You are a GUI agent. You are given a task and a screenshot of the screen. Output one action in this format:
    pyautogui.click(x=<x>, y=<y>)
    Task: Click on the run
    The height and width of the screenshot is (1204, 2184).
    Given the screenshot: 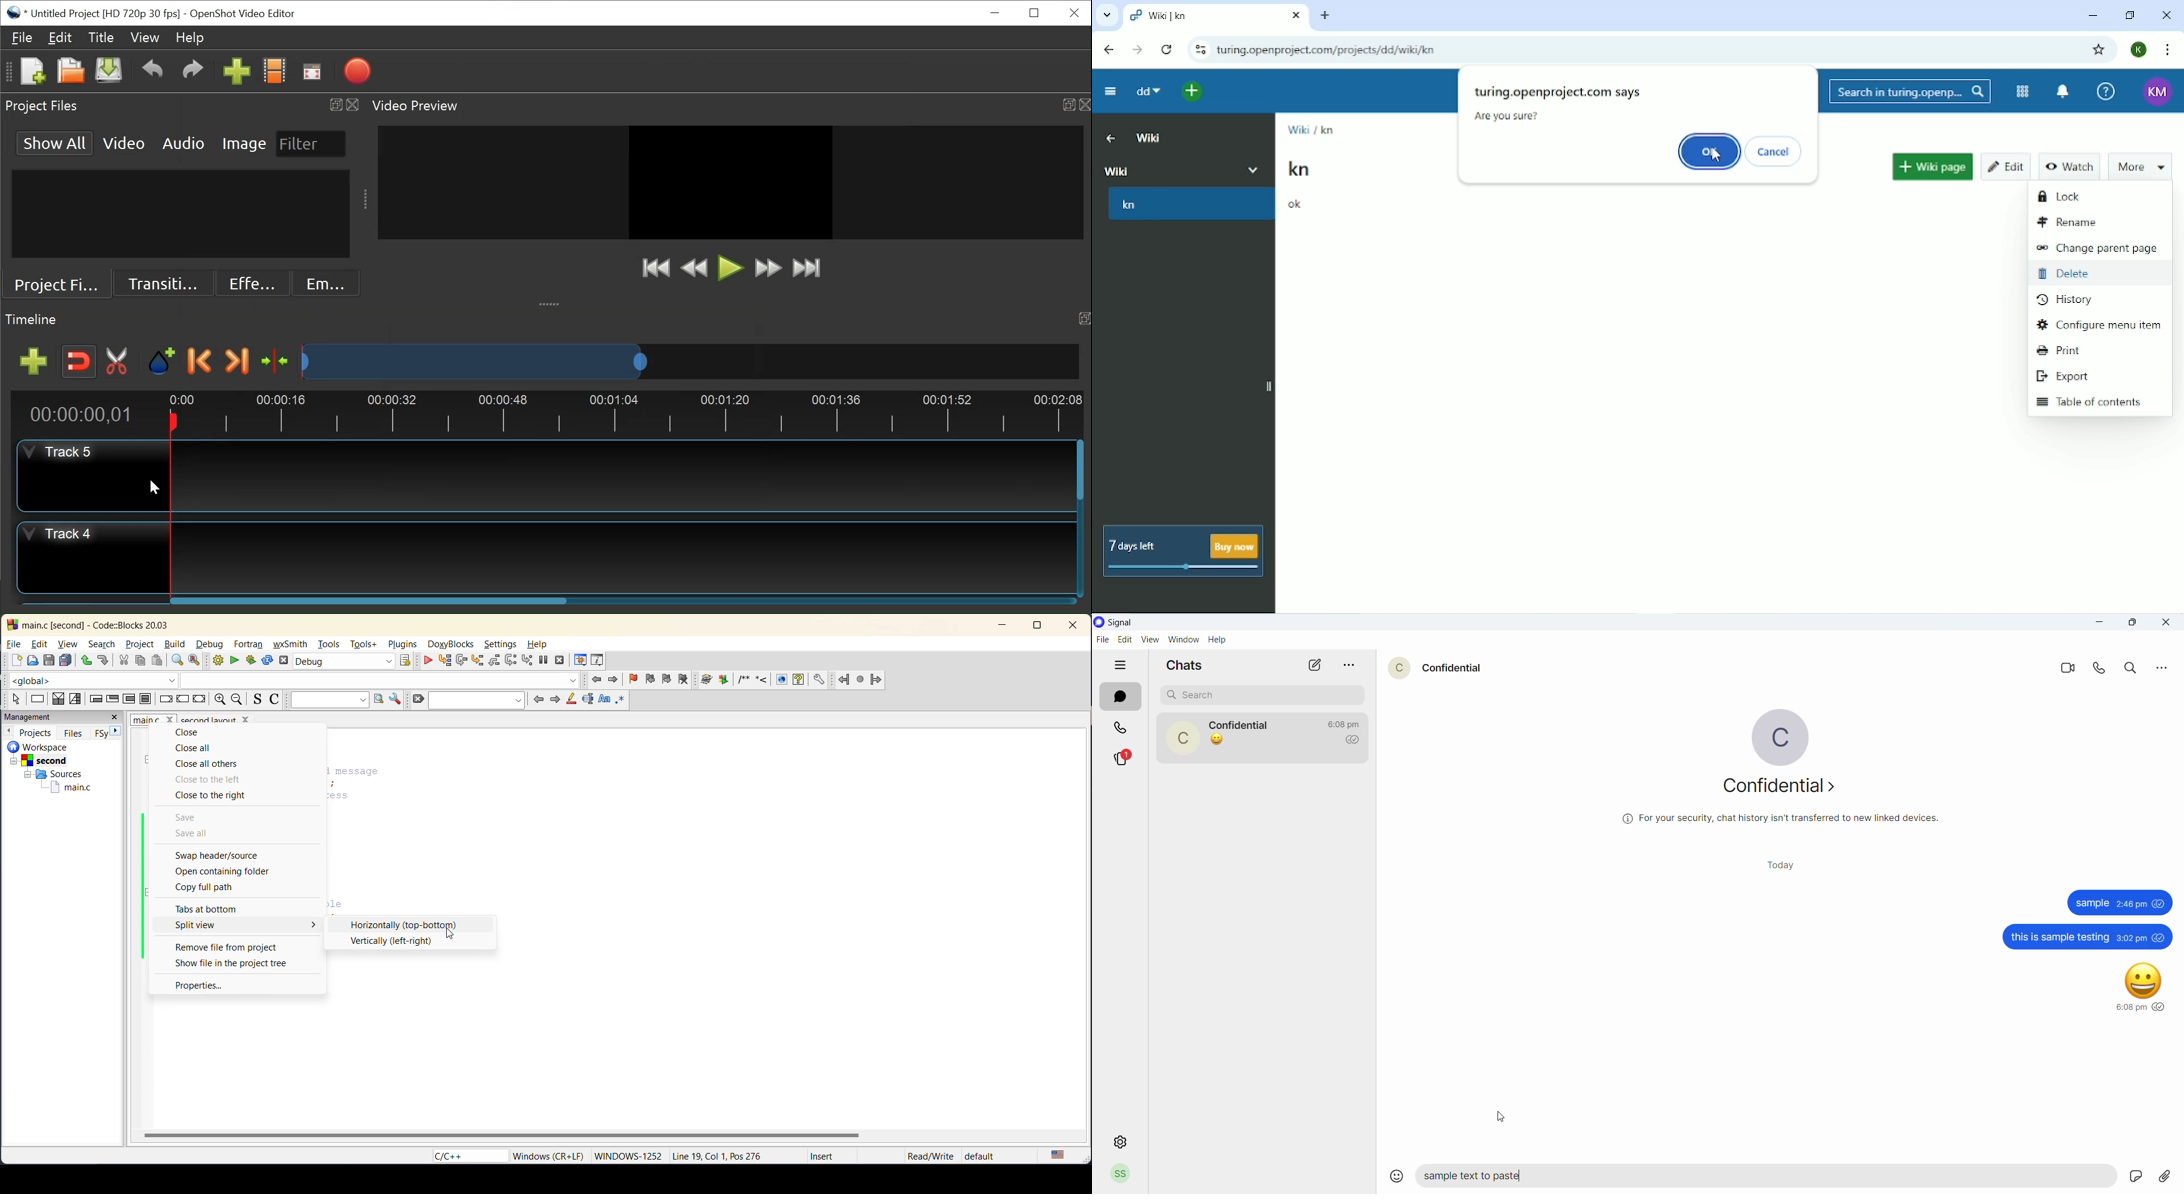 What is the action you would take?
    pyautogui.click(x=235, y=660)
    